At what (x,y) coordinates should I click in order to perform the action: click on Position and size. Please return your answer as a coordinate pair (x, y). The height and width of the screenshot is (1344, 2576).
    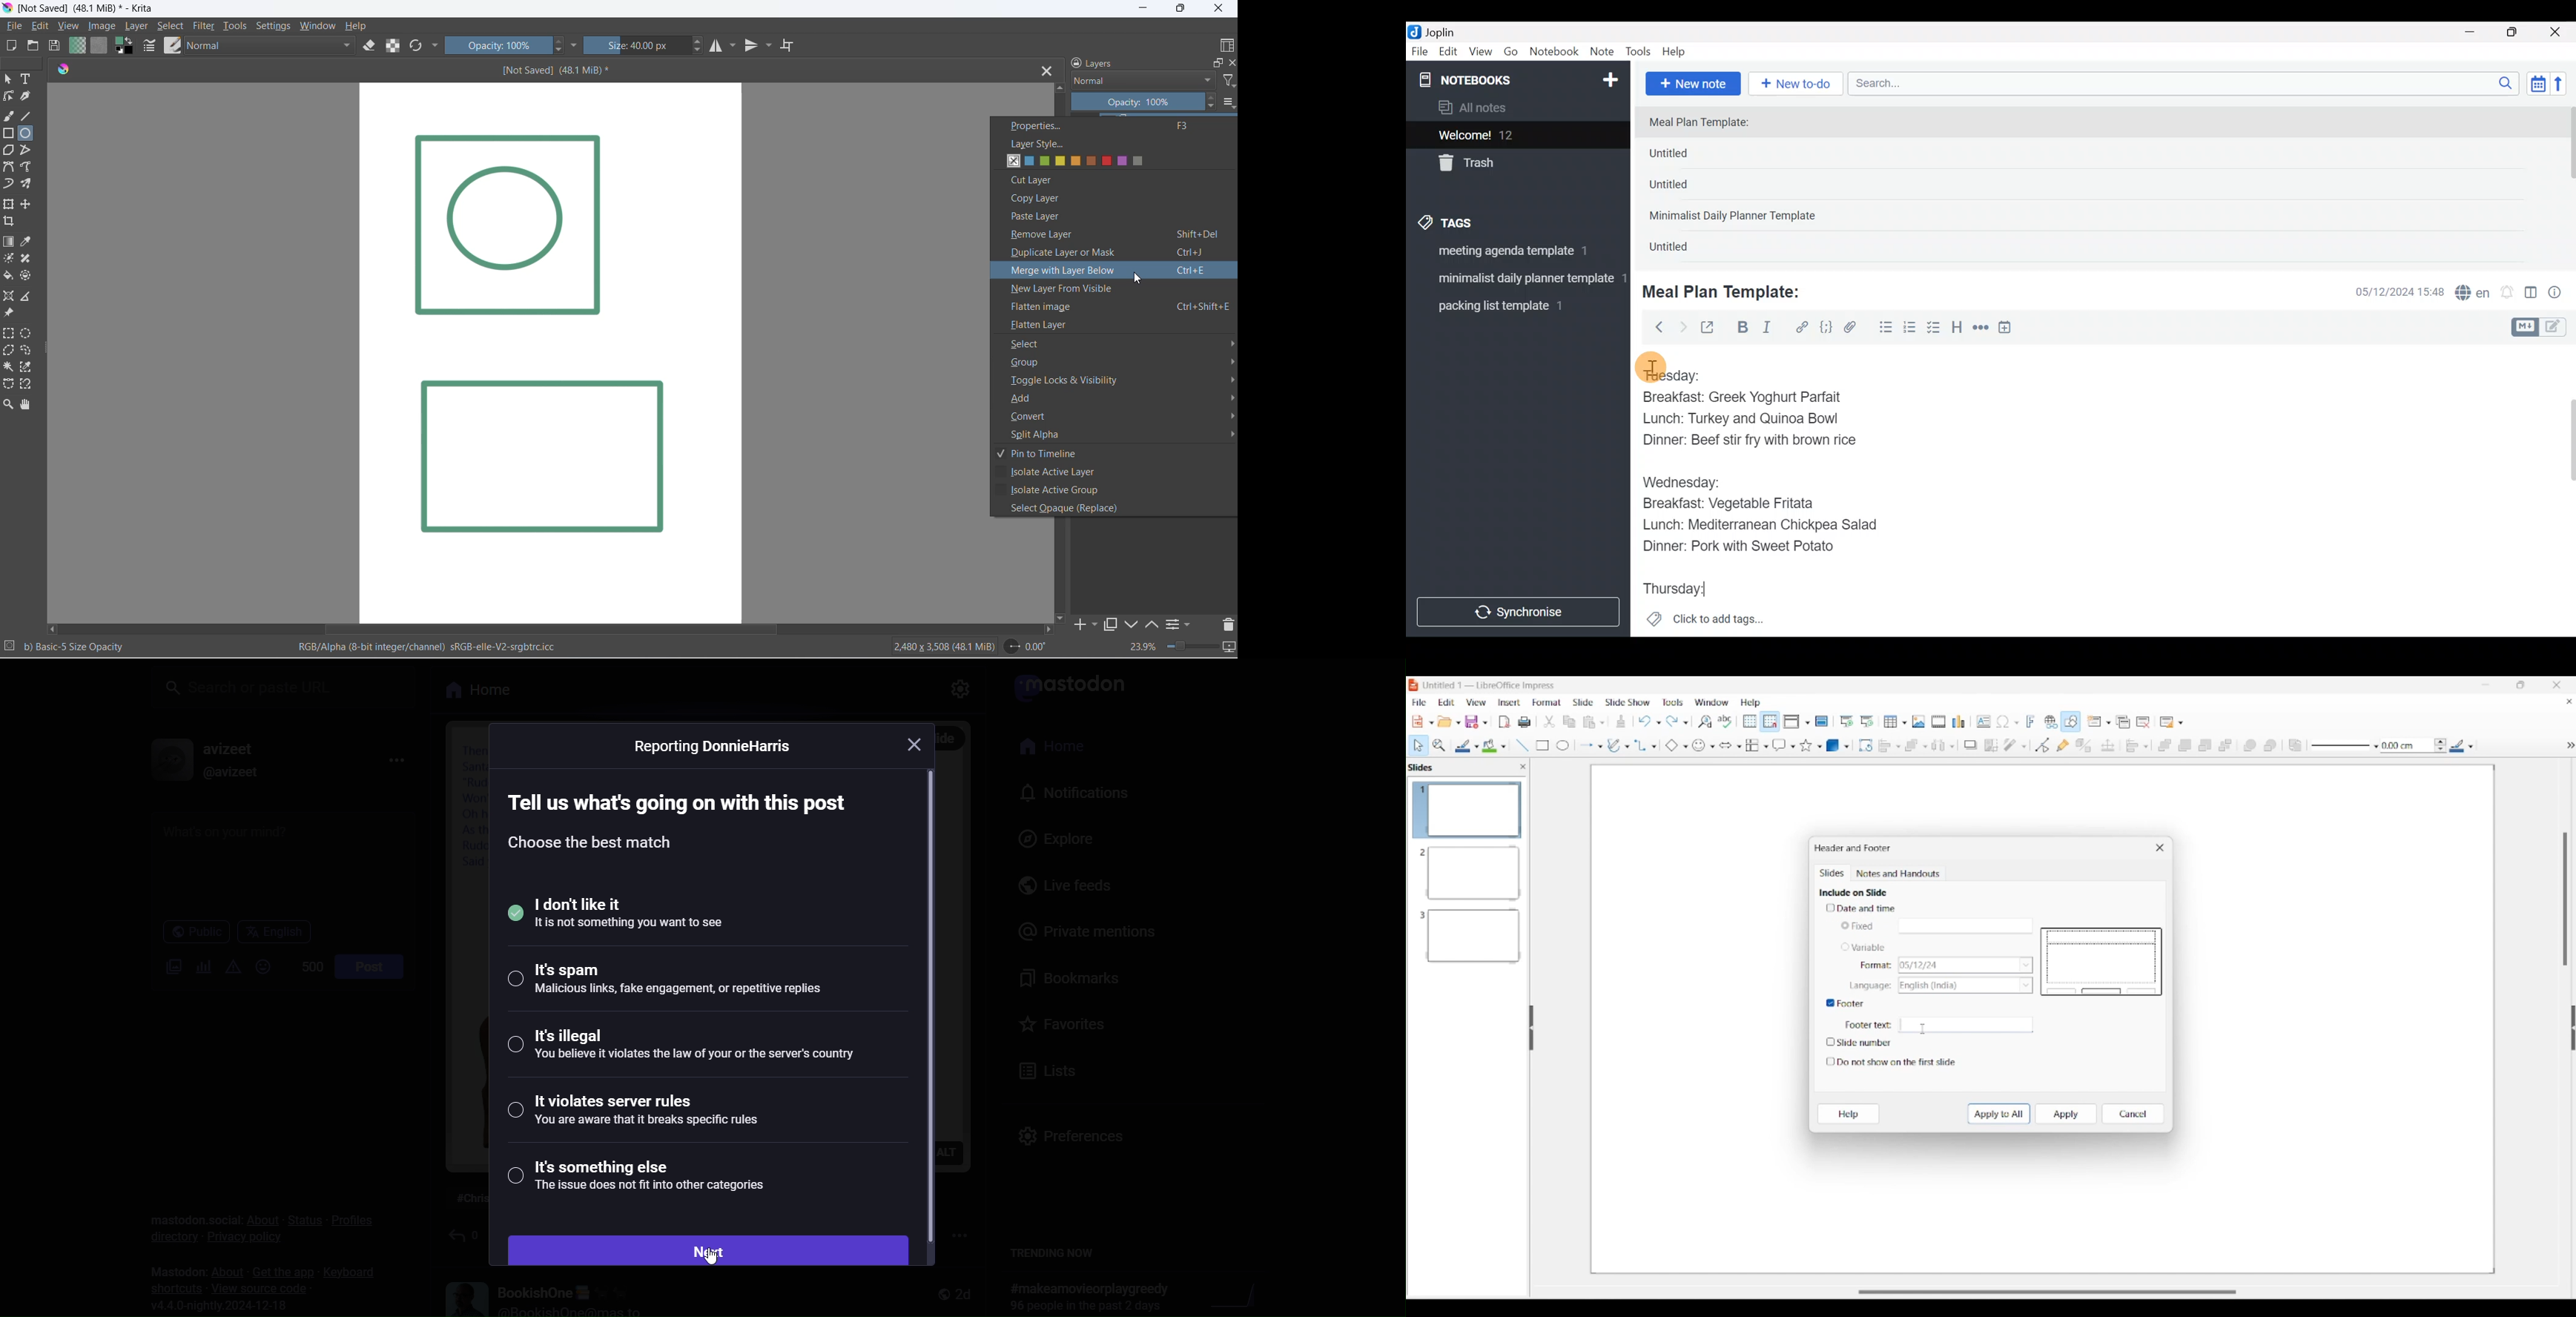
    Looking at the image, I should click on (2108, 745).